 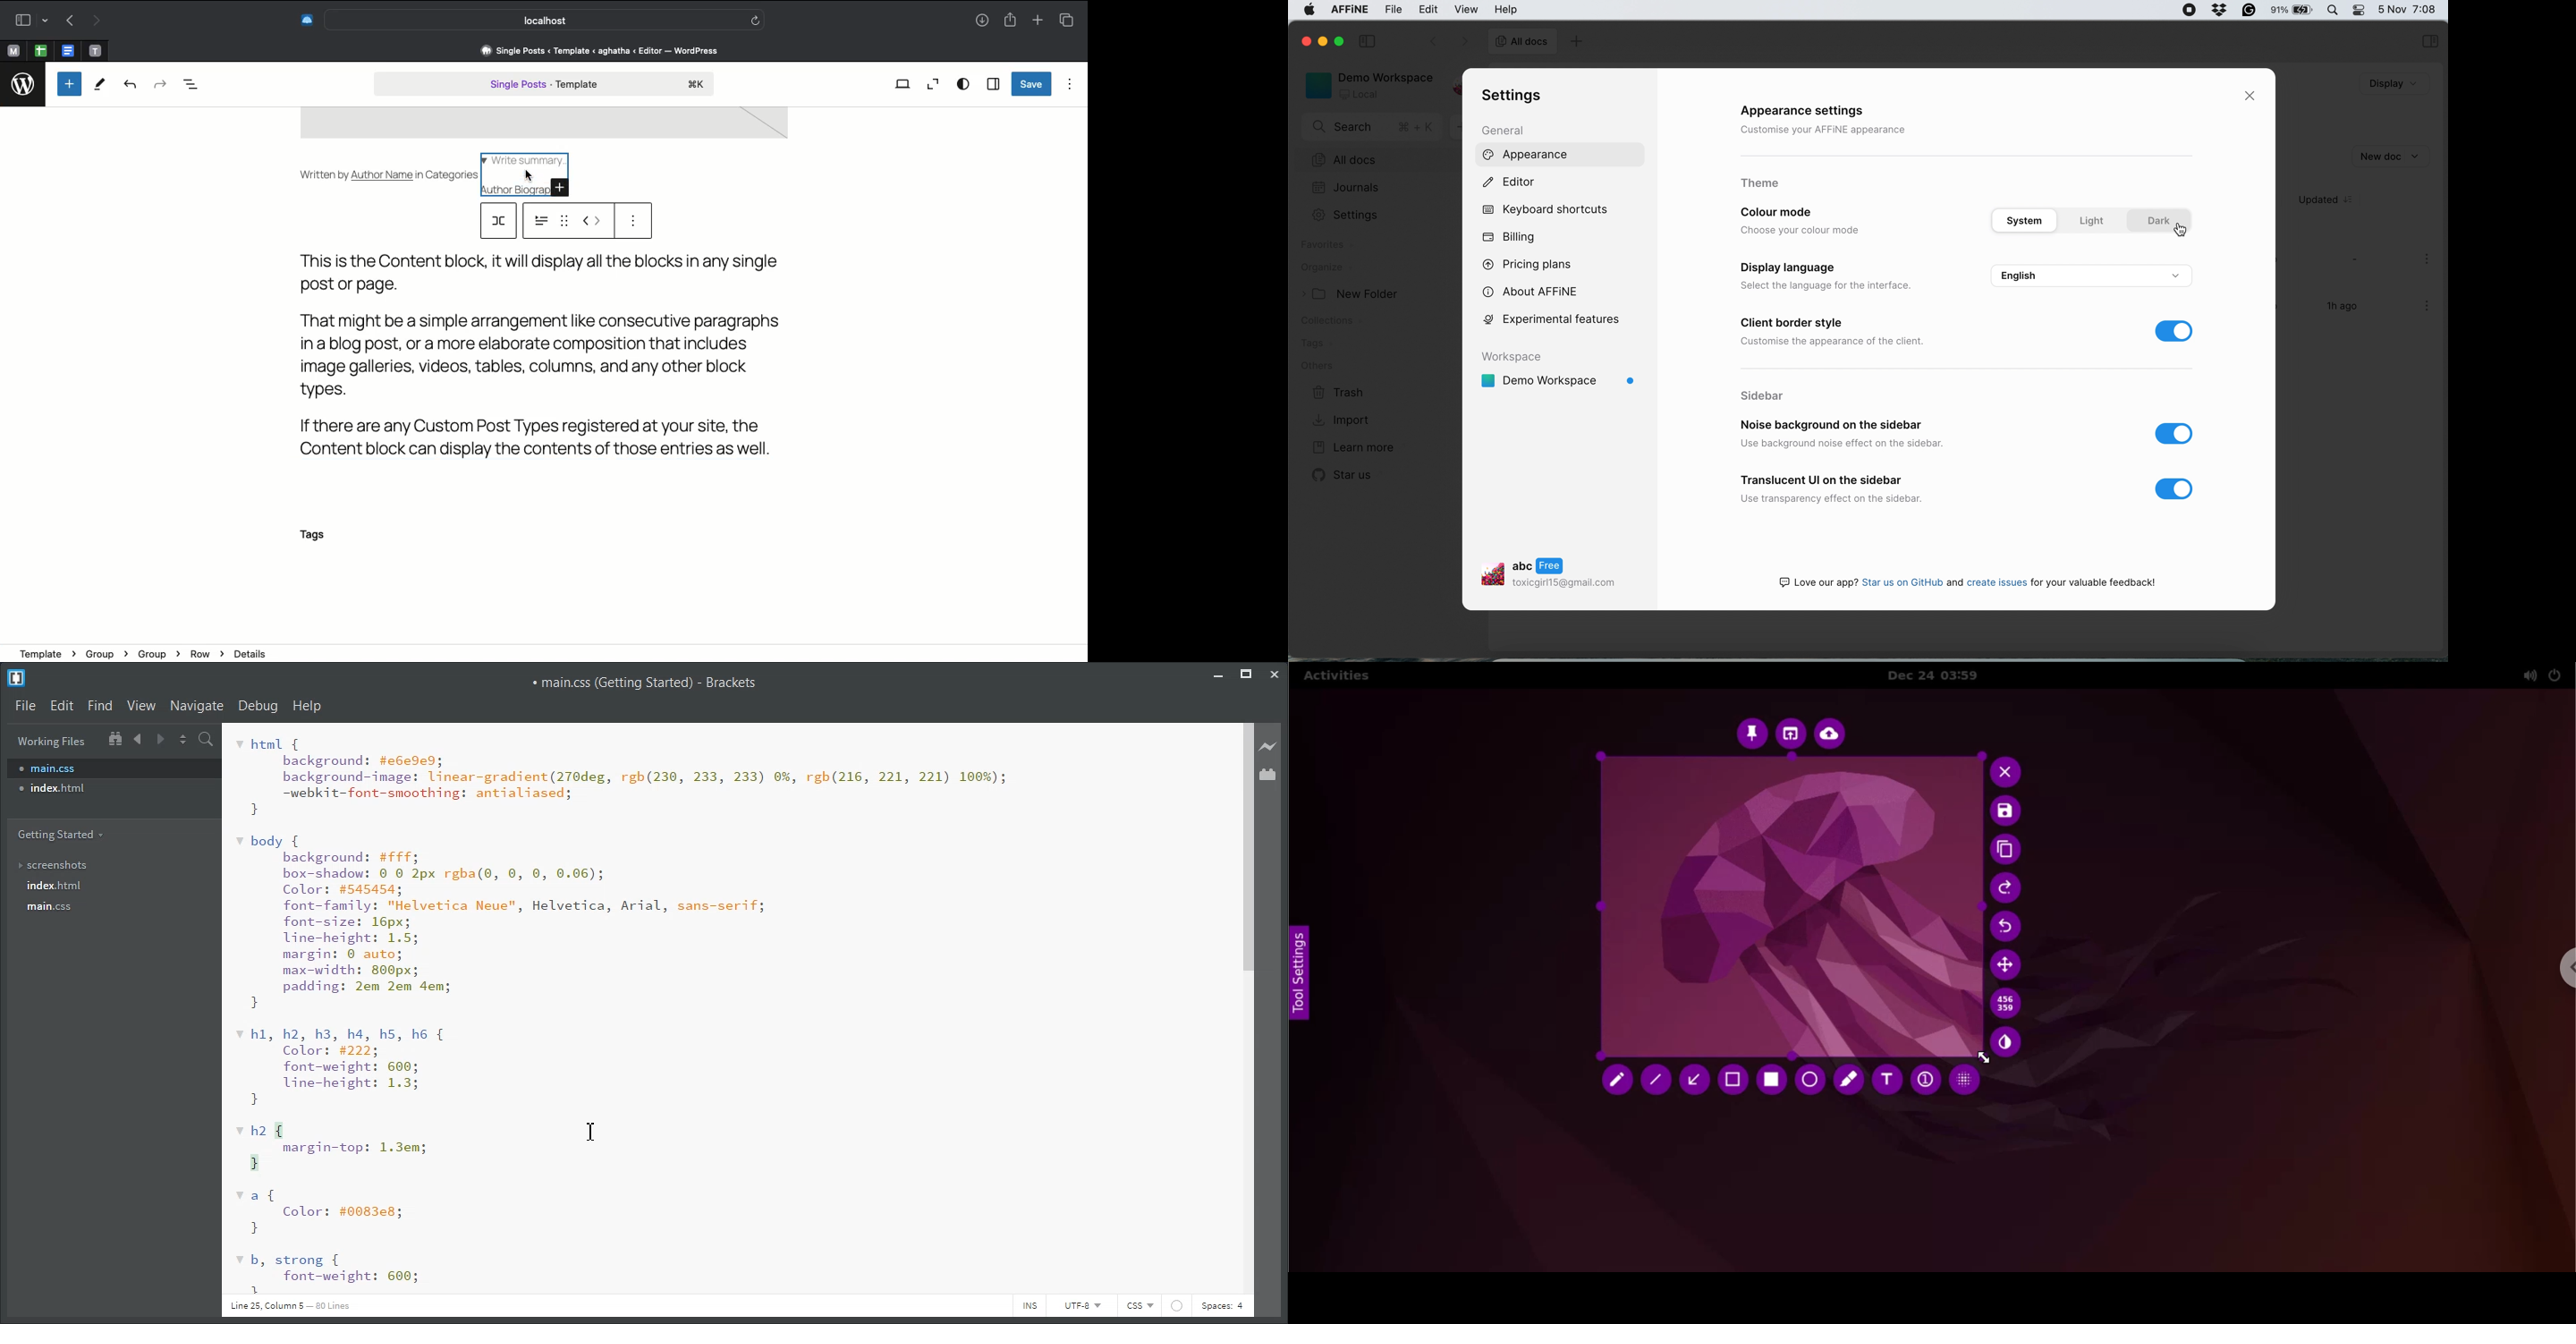 What do you see at coordinates (161, 737) in the screenshot?
I see `Navigate Forward` at bounding box center [161, 737].